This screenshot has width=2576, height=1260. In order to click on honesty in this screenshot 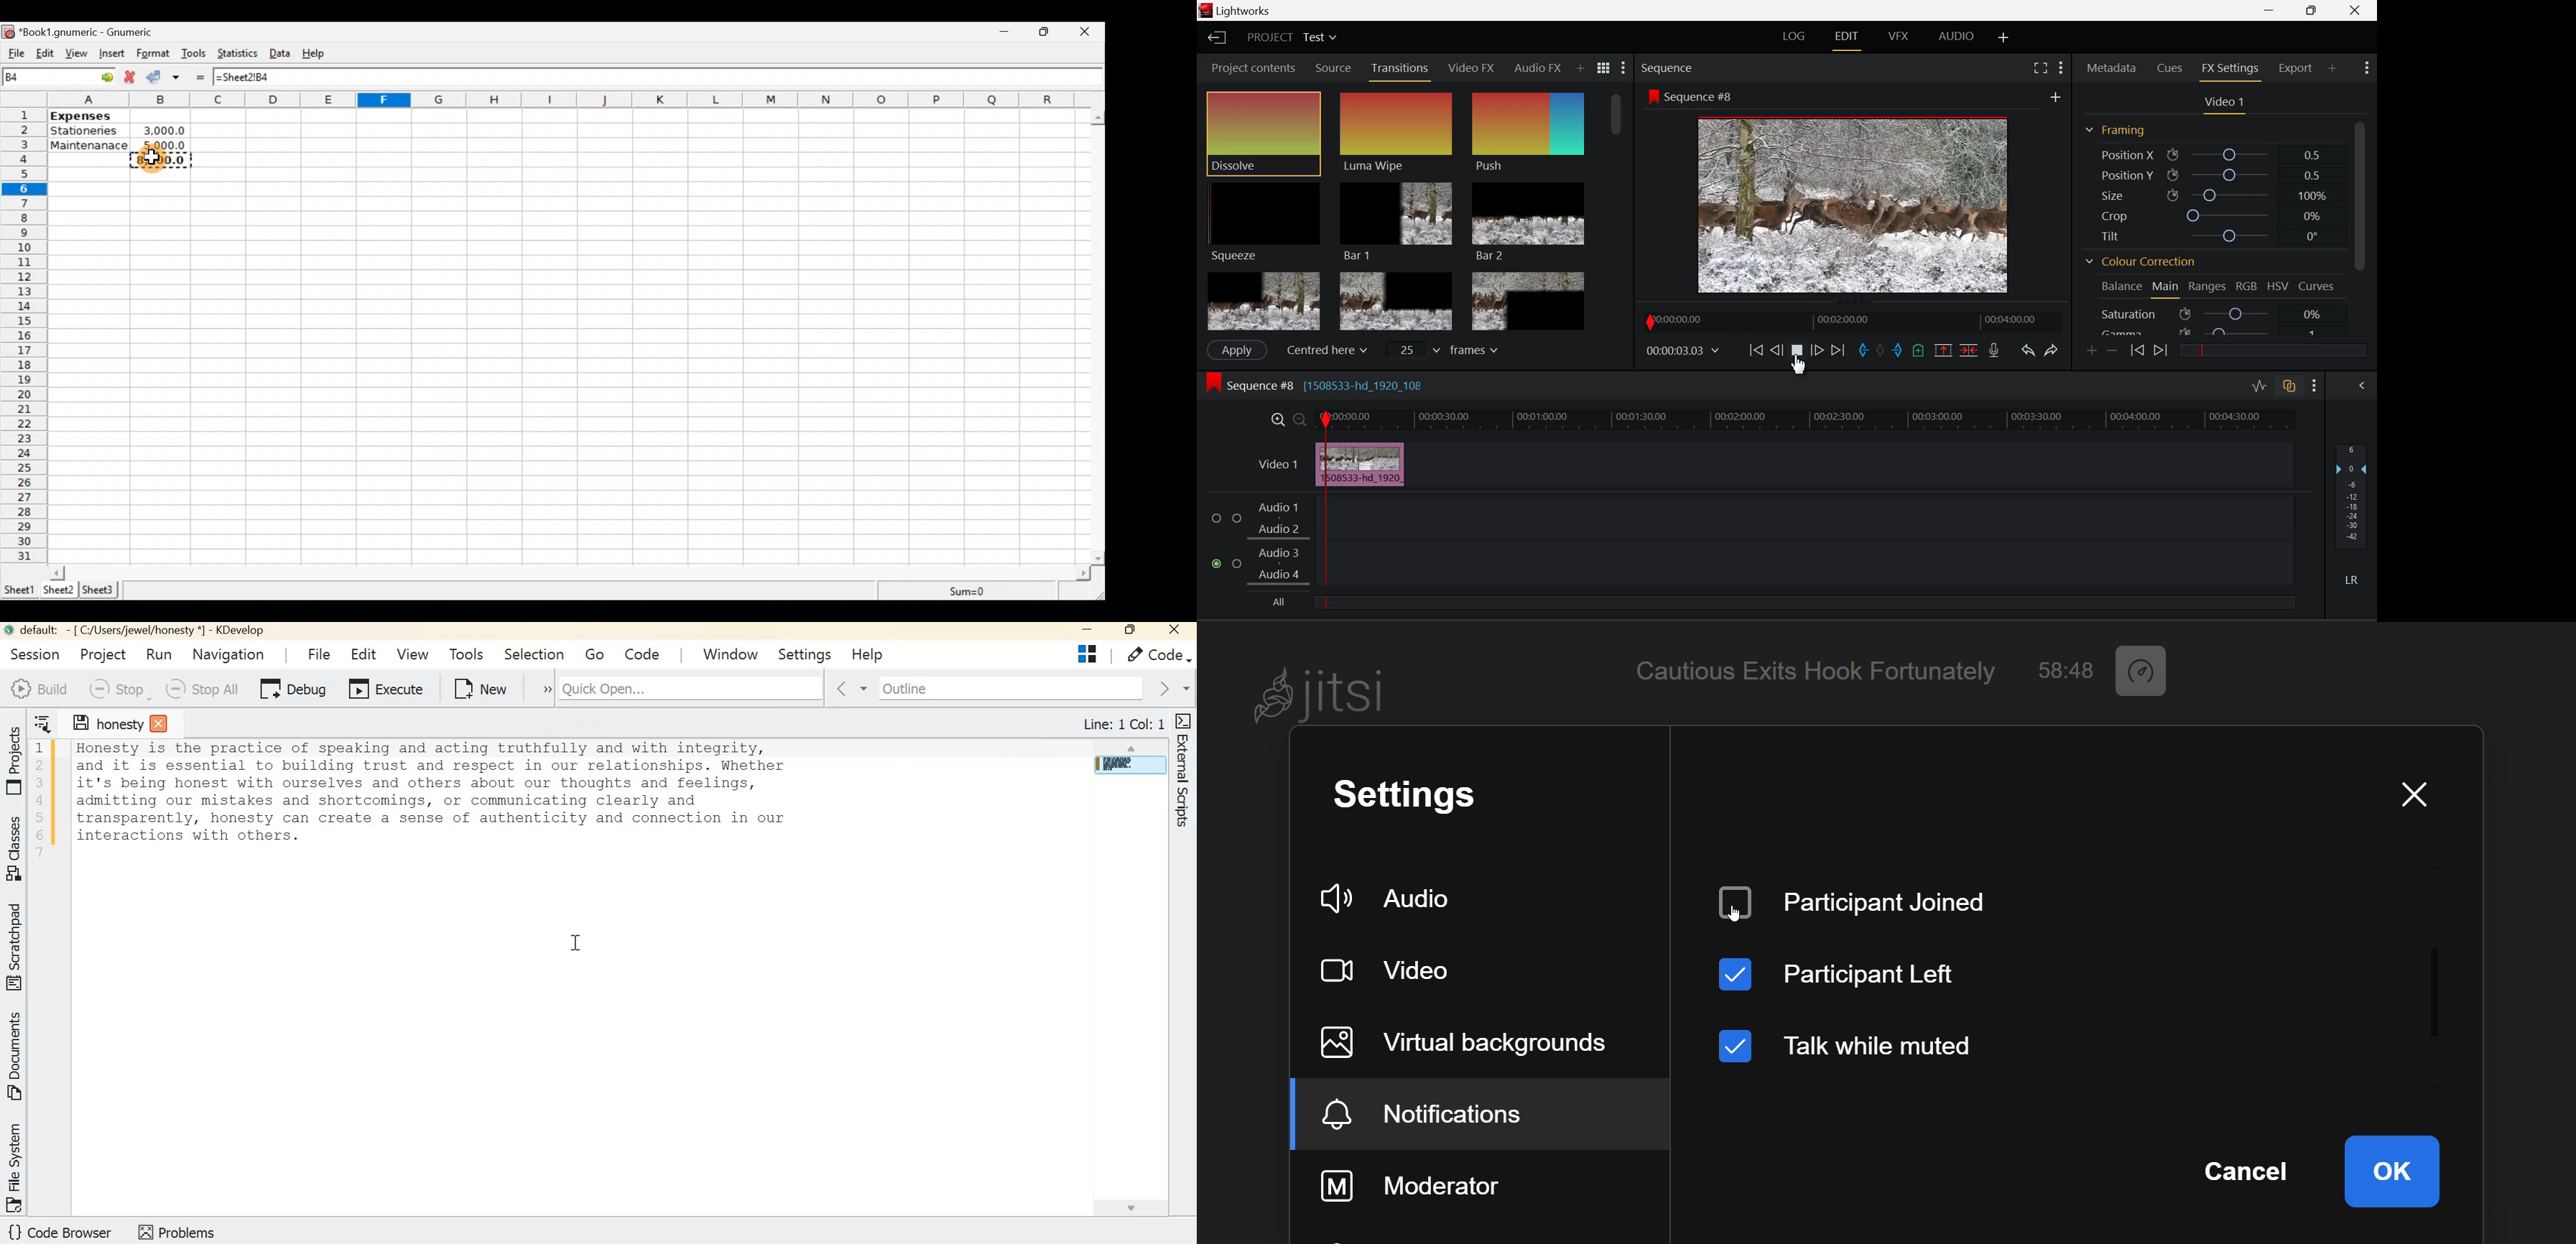, I will do `click(118, 728)`.